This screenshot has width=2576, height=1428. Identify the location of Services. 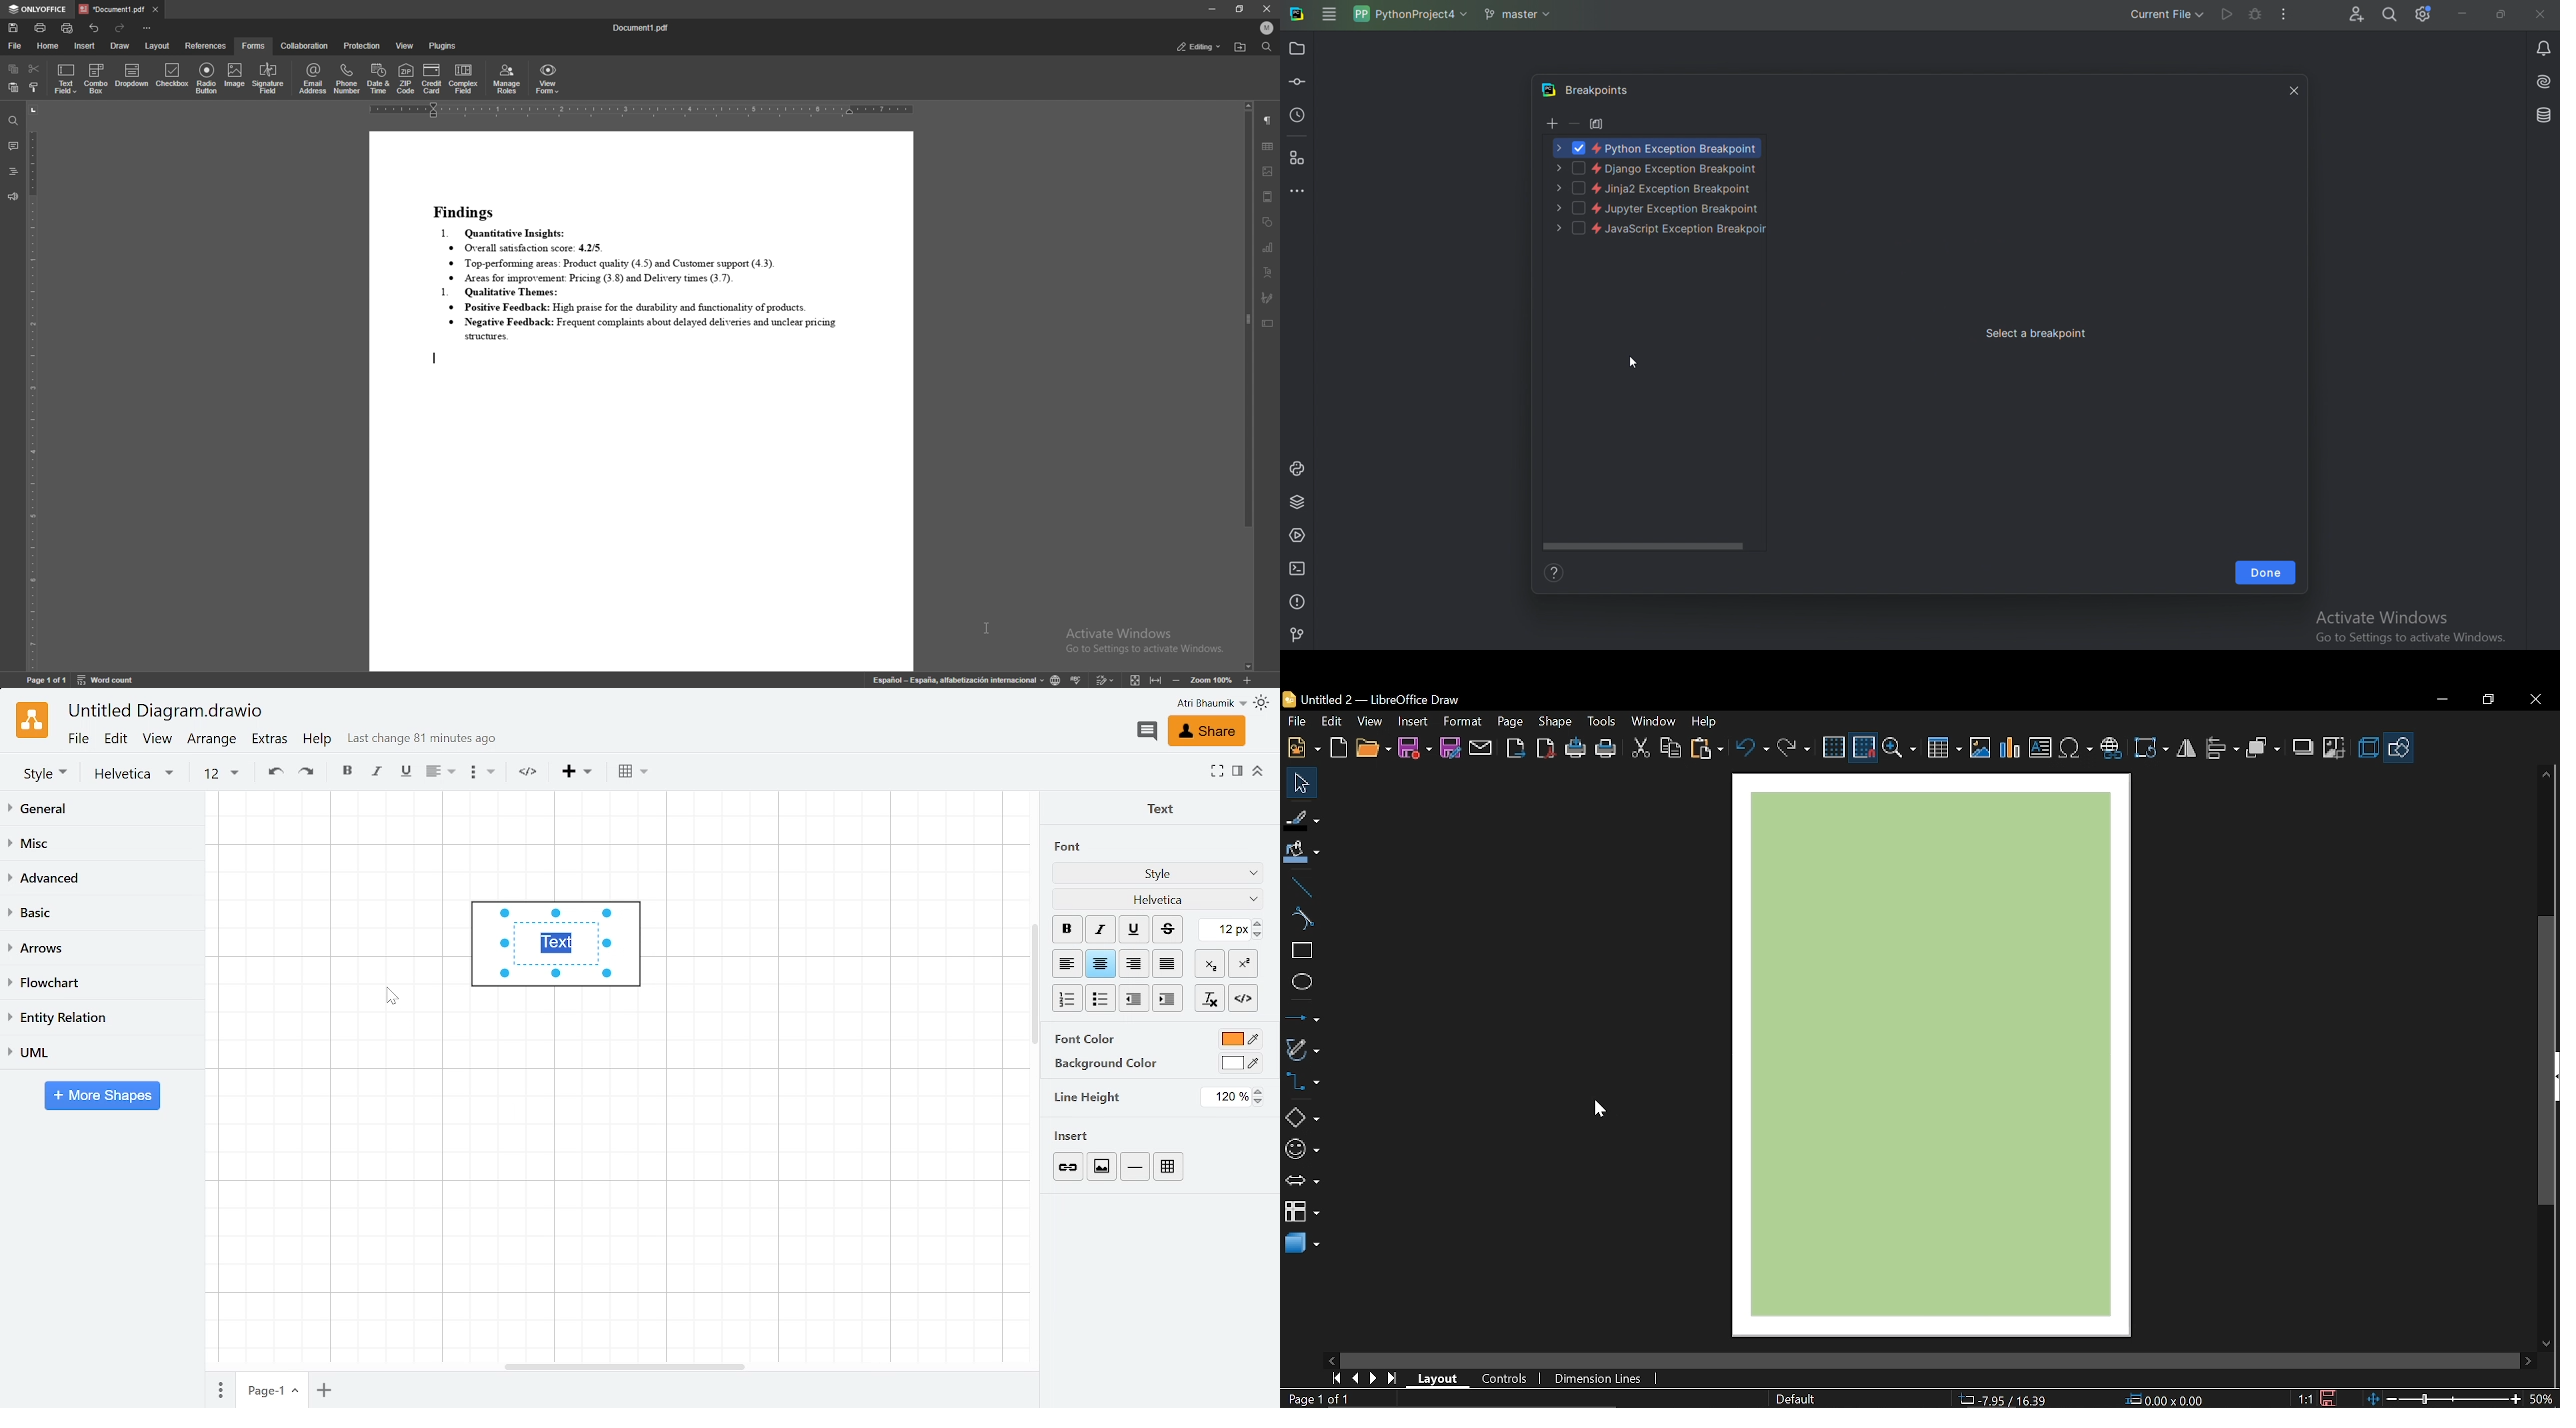
(1298, 538).